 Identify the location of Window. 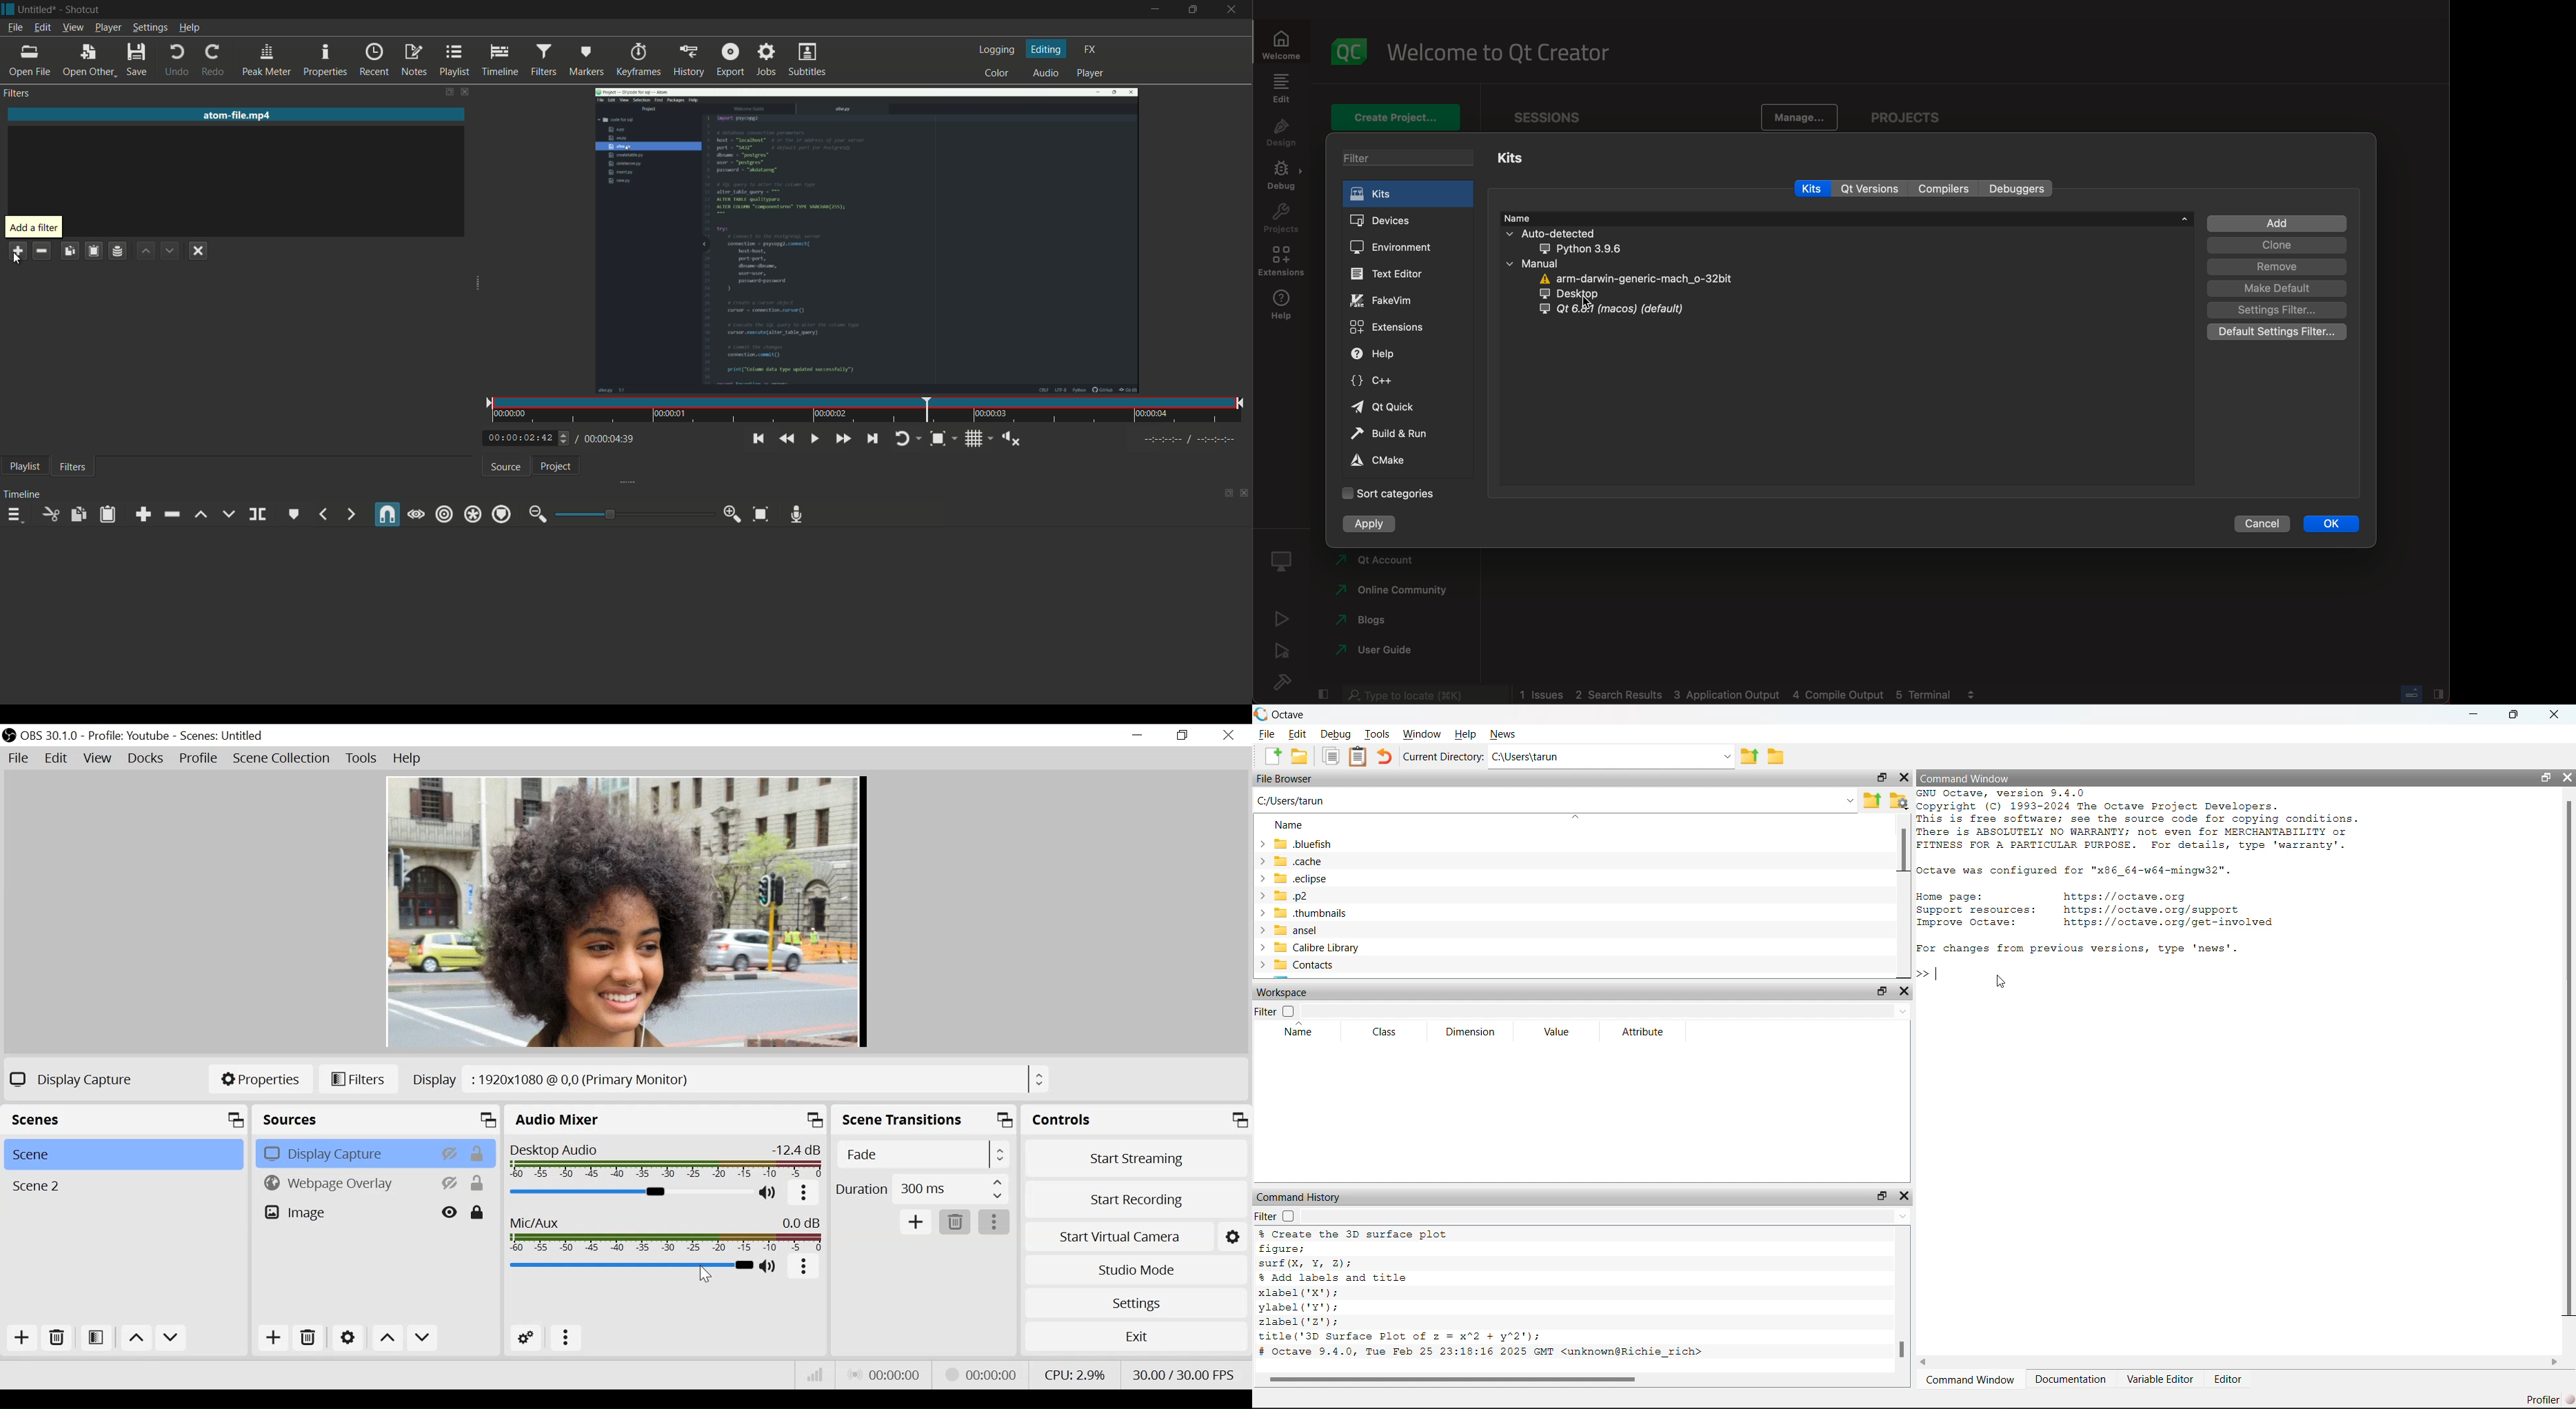
(1422, 733).